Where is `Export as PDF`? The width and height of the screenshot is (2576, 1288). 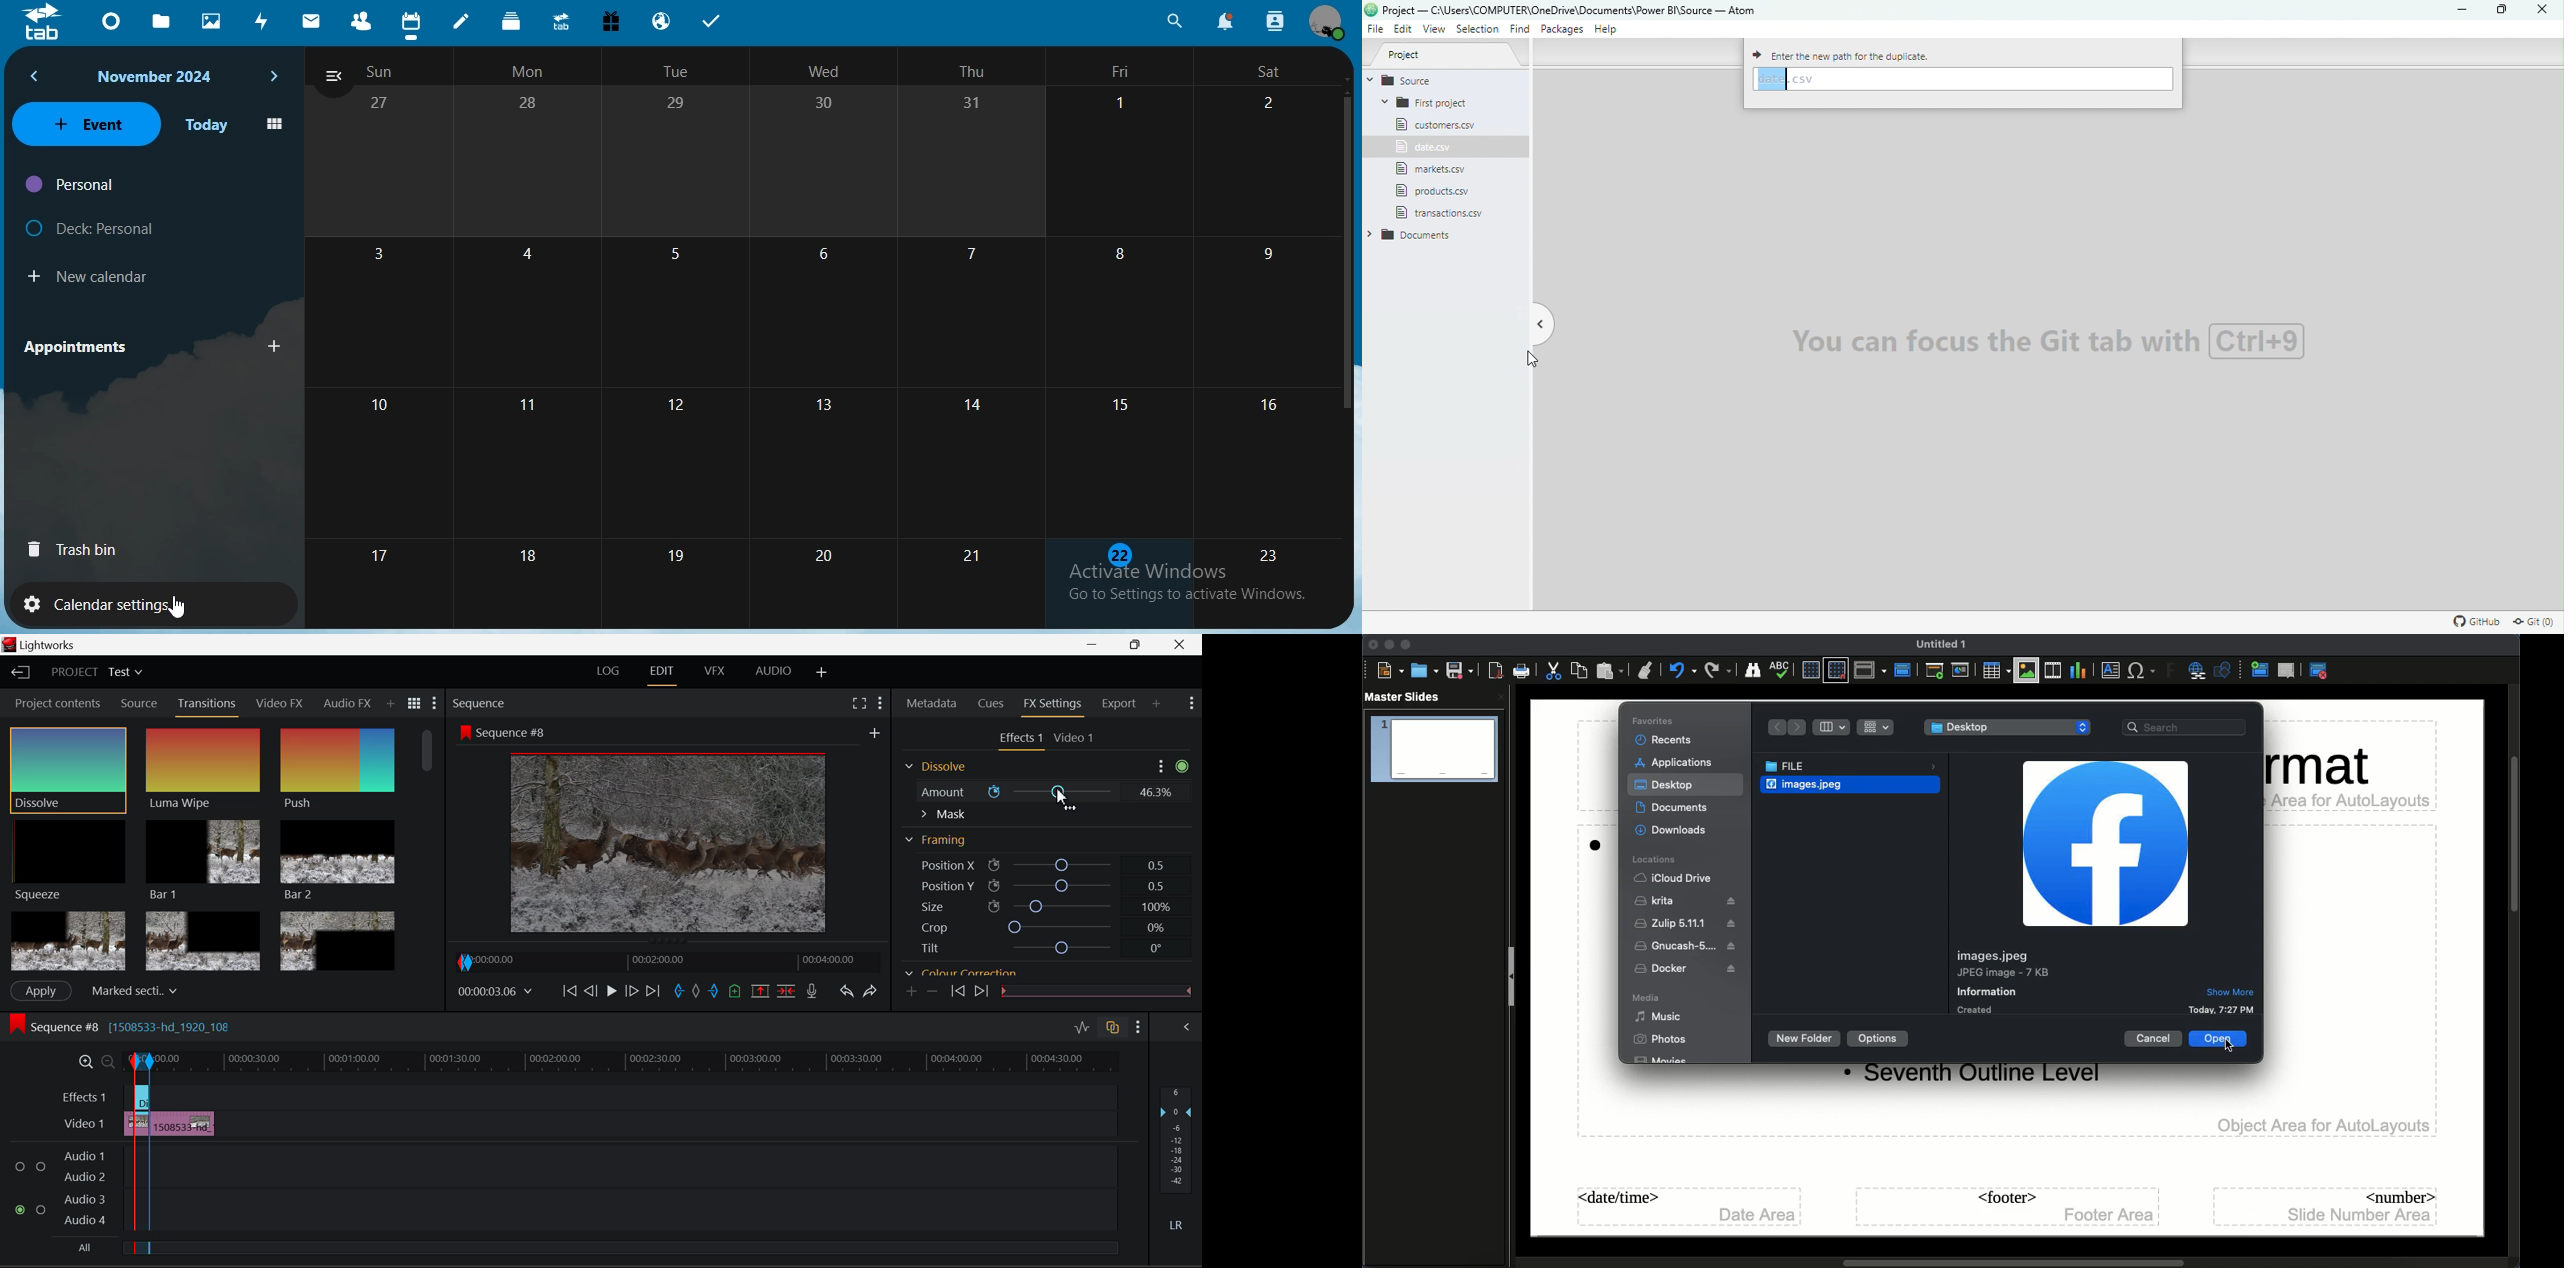
Export as PDF is located at coordinates (1496, 672).